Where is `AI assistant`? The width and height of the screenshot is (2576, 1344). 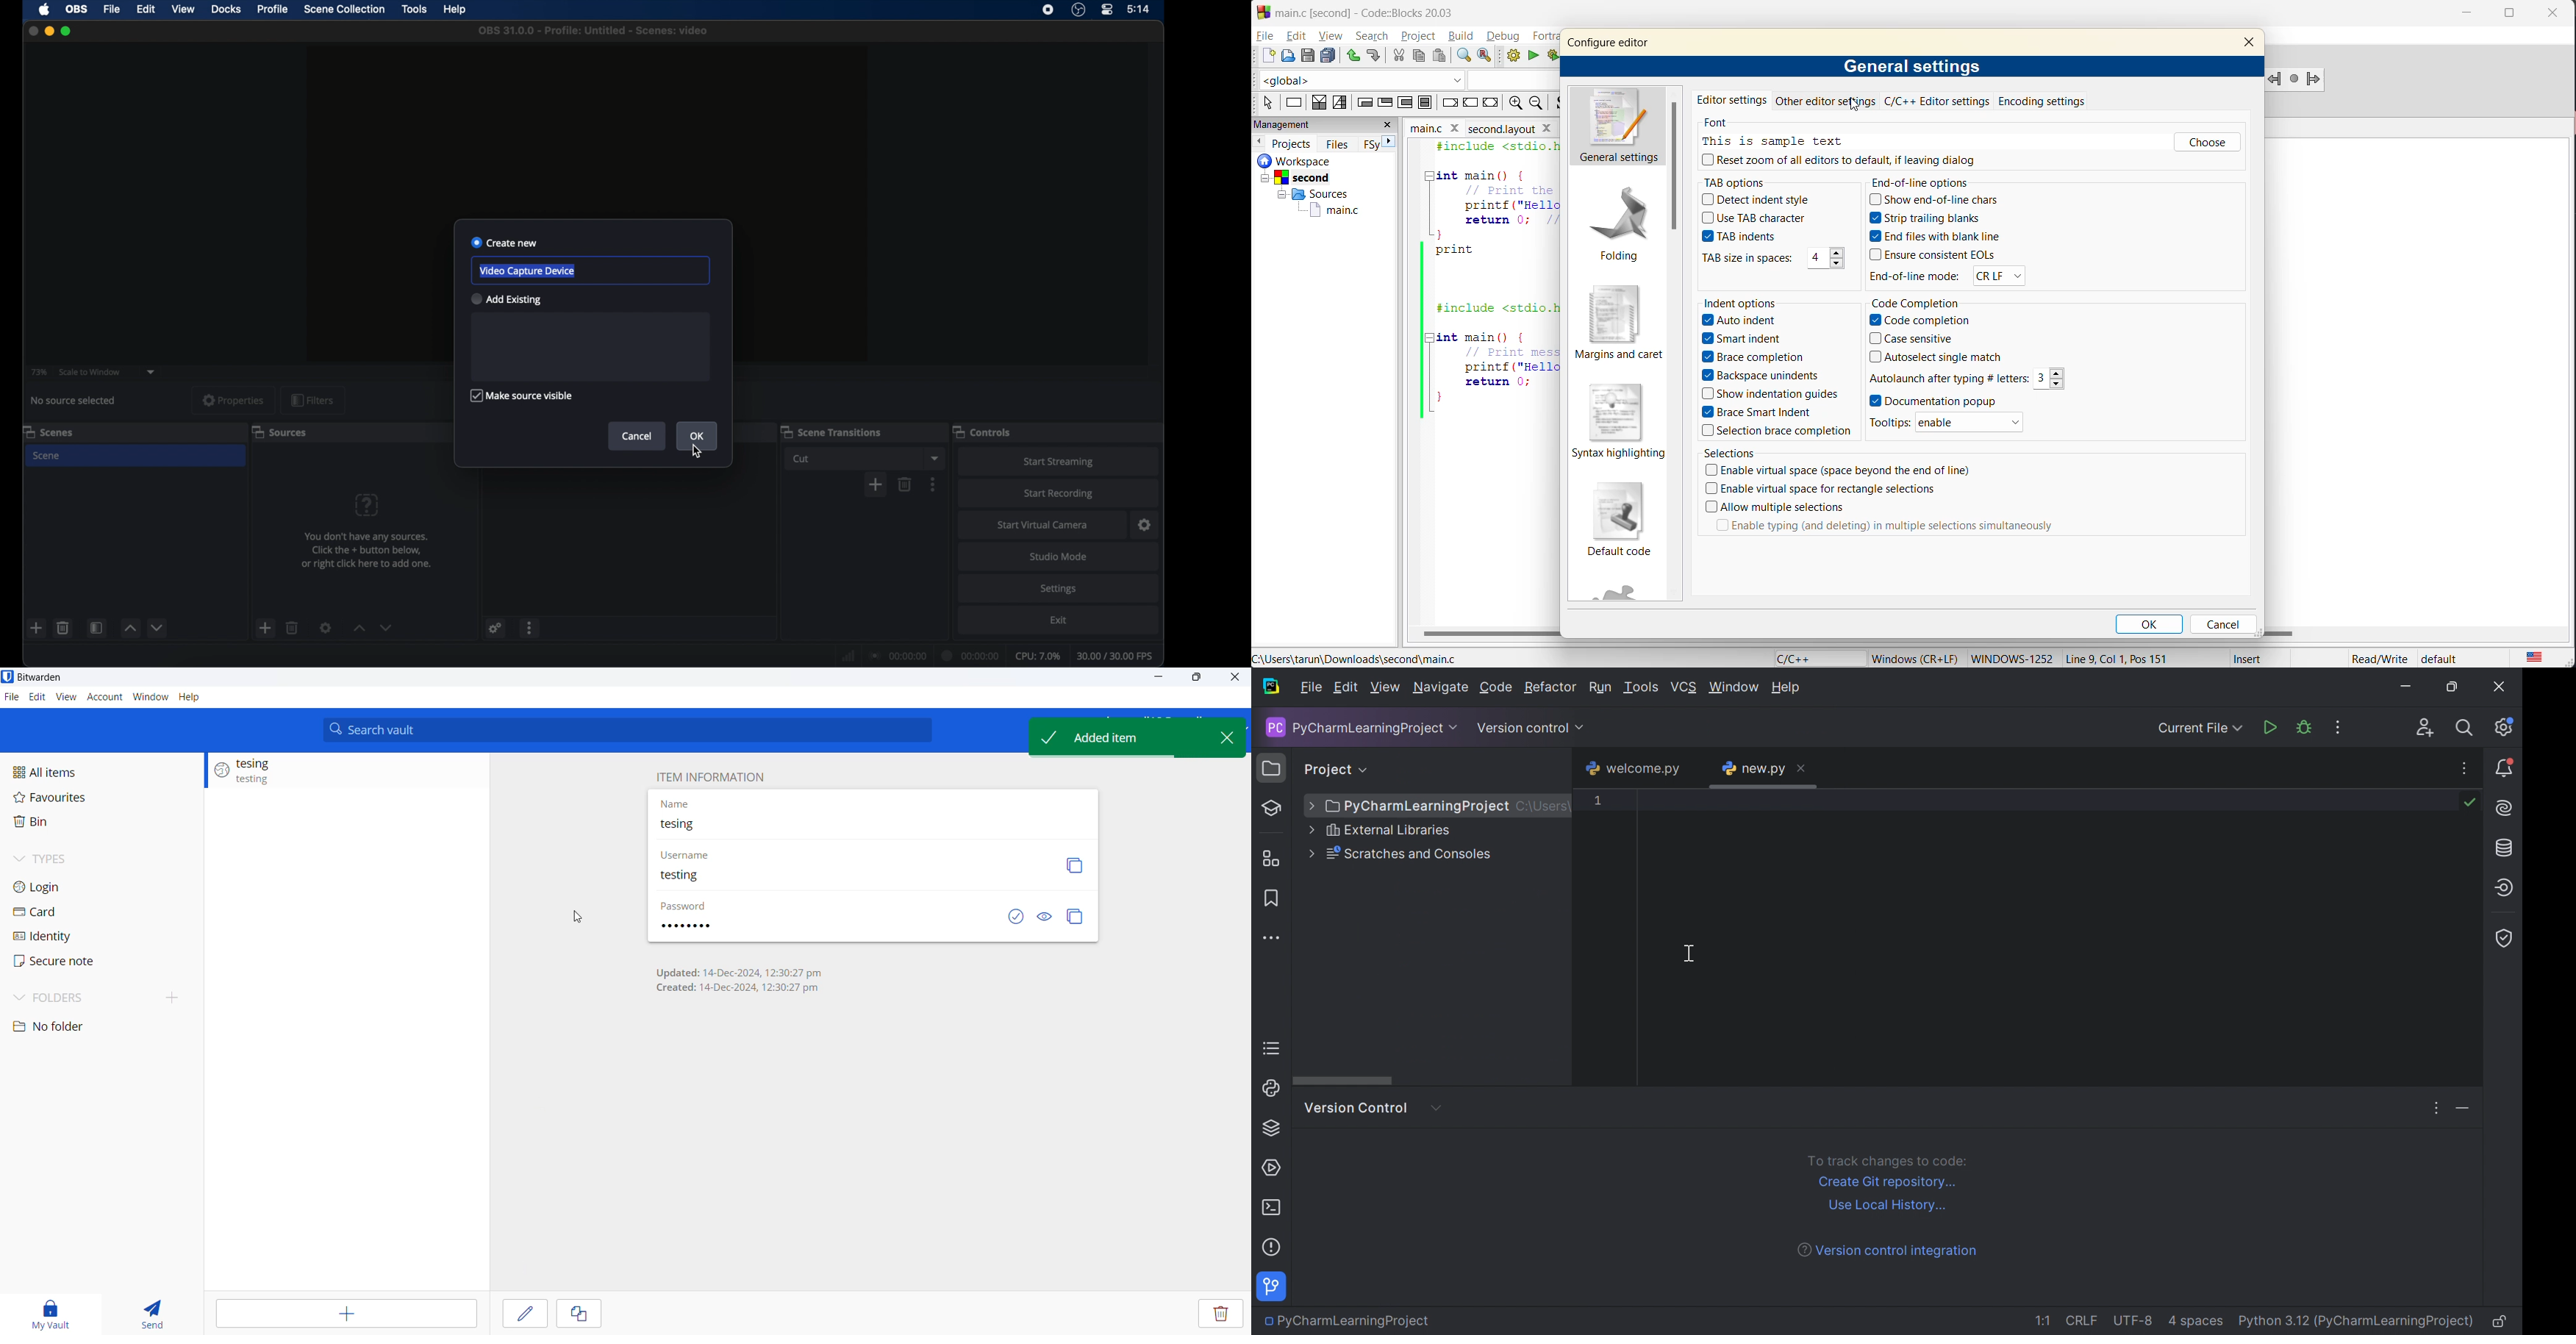
AI assistant is located at coordinates (2506, 808).